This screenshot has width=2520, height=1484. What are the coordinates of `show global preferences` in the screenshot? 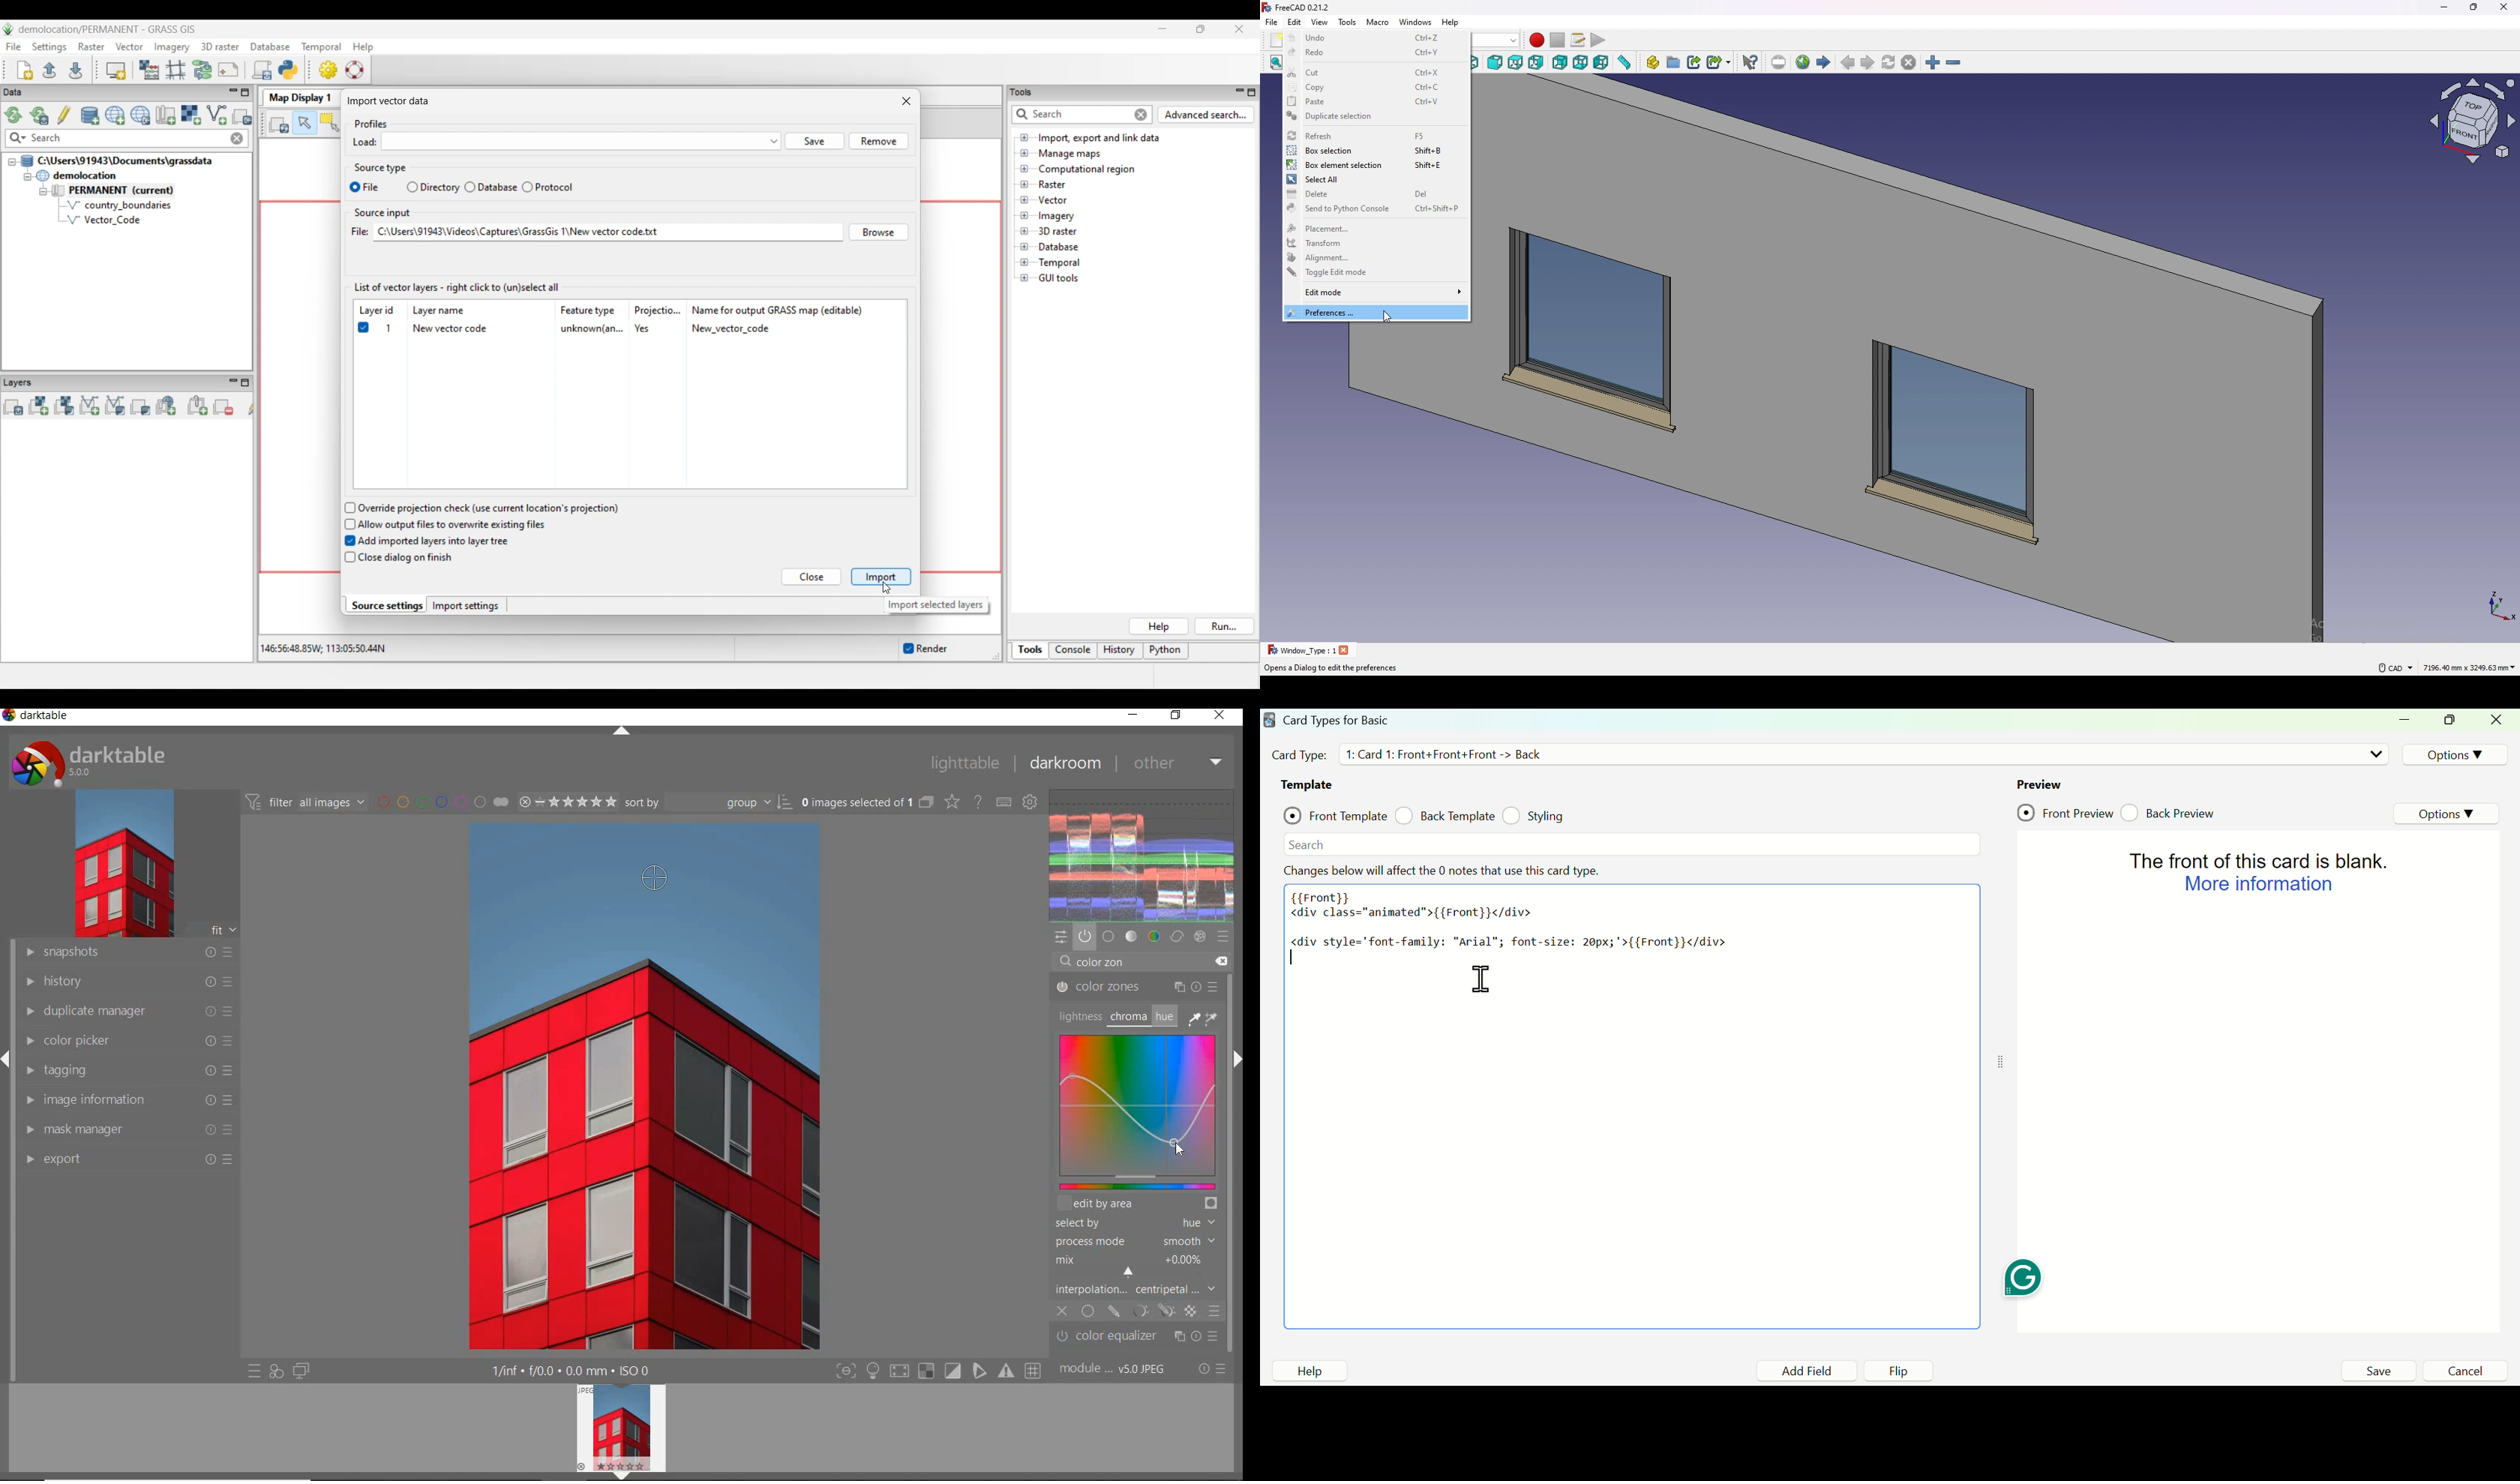 It's located at (1031, 803).